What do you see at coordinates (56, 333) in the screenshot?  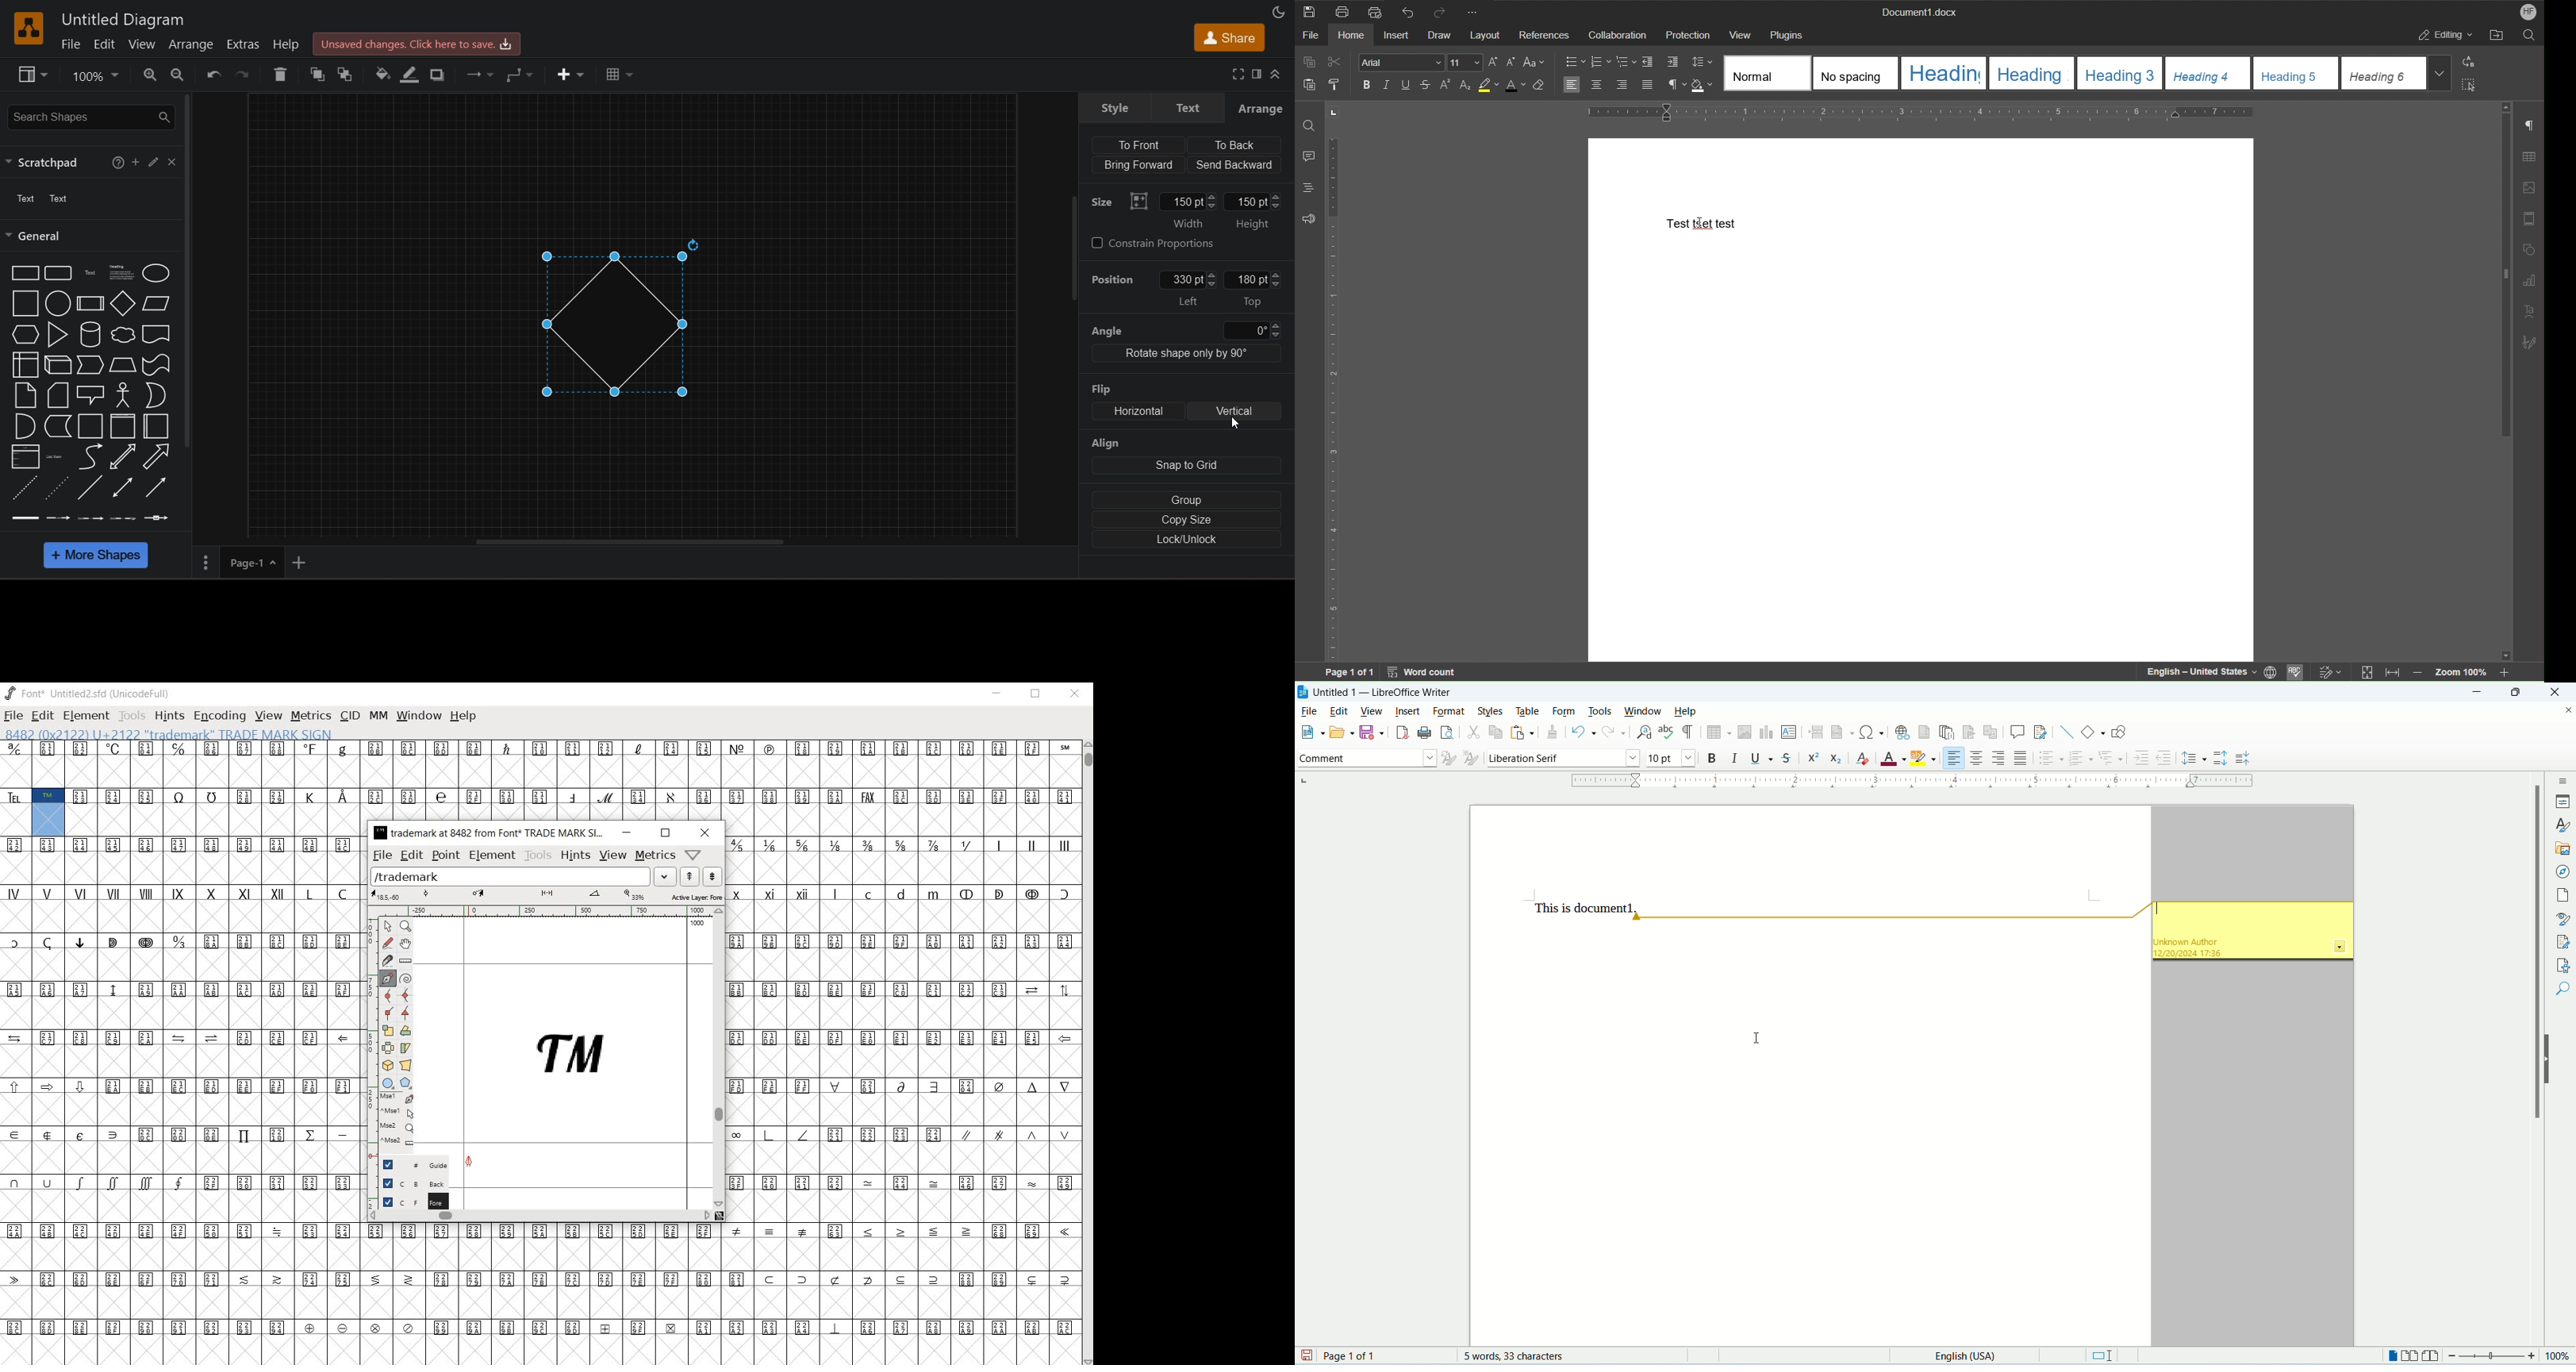 I see `triangle` at bounding box center [56, 333].